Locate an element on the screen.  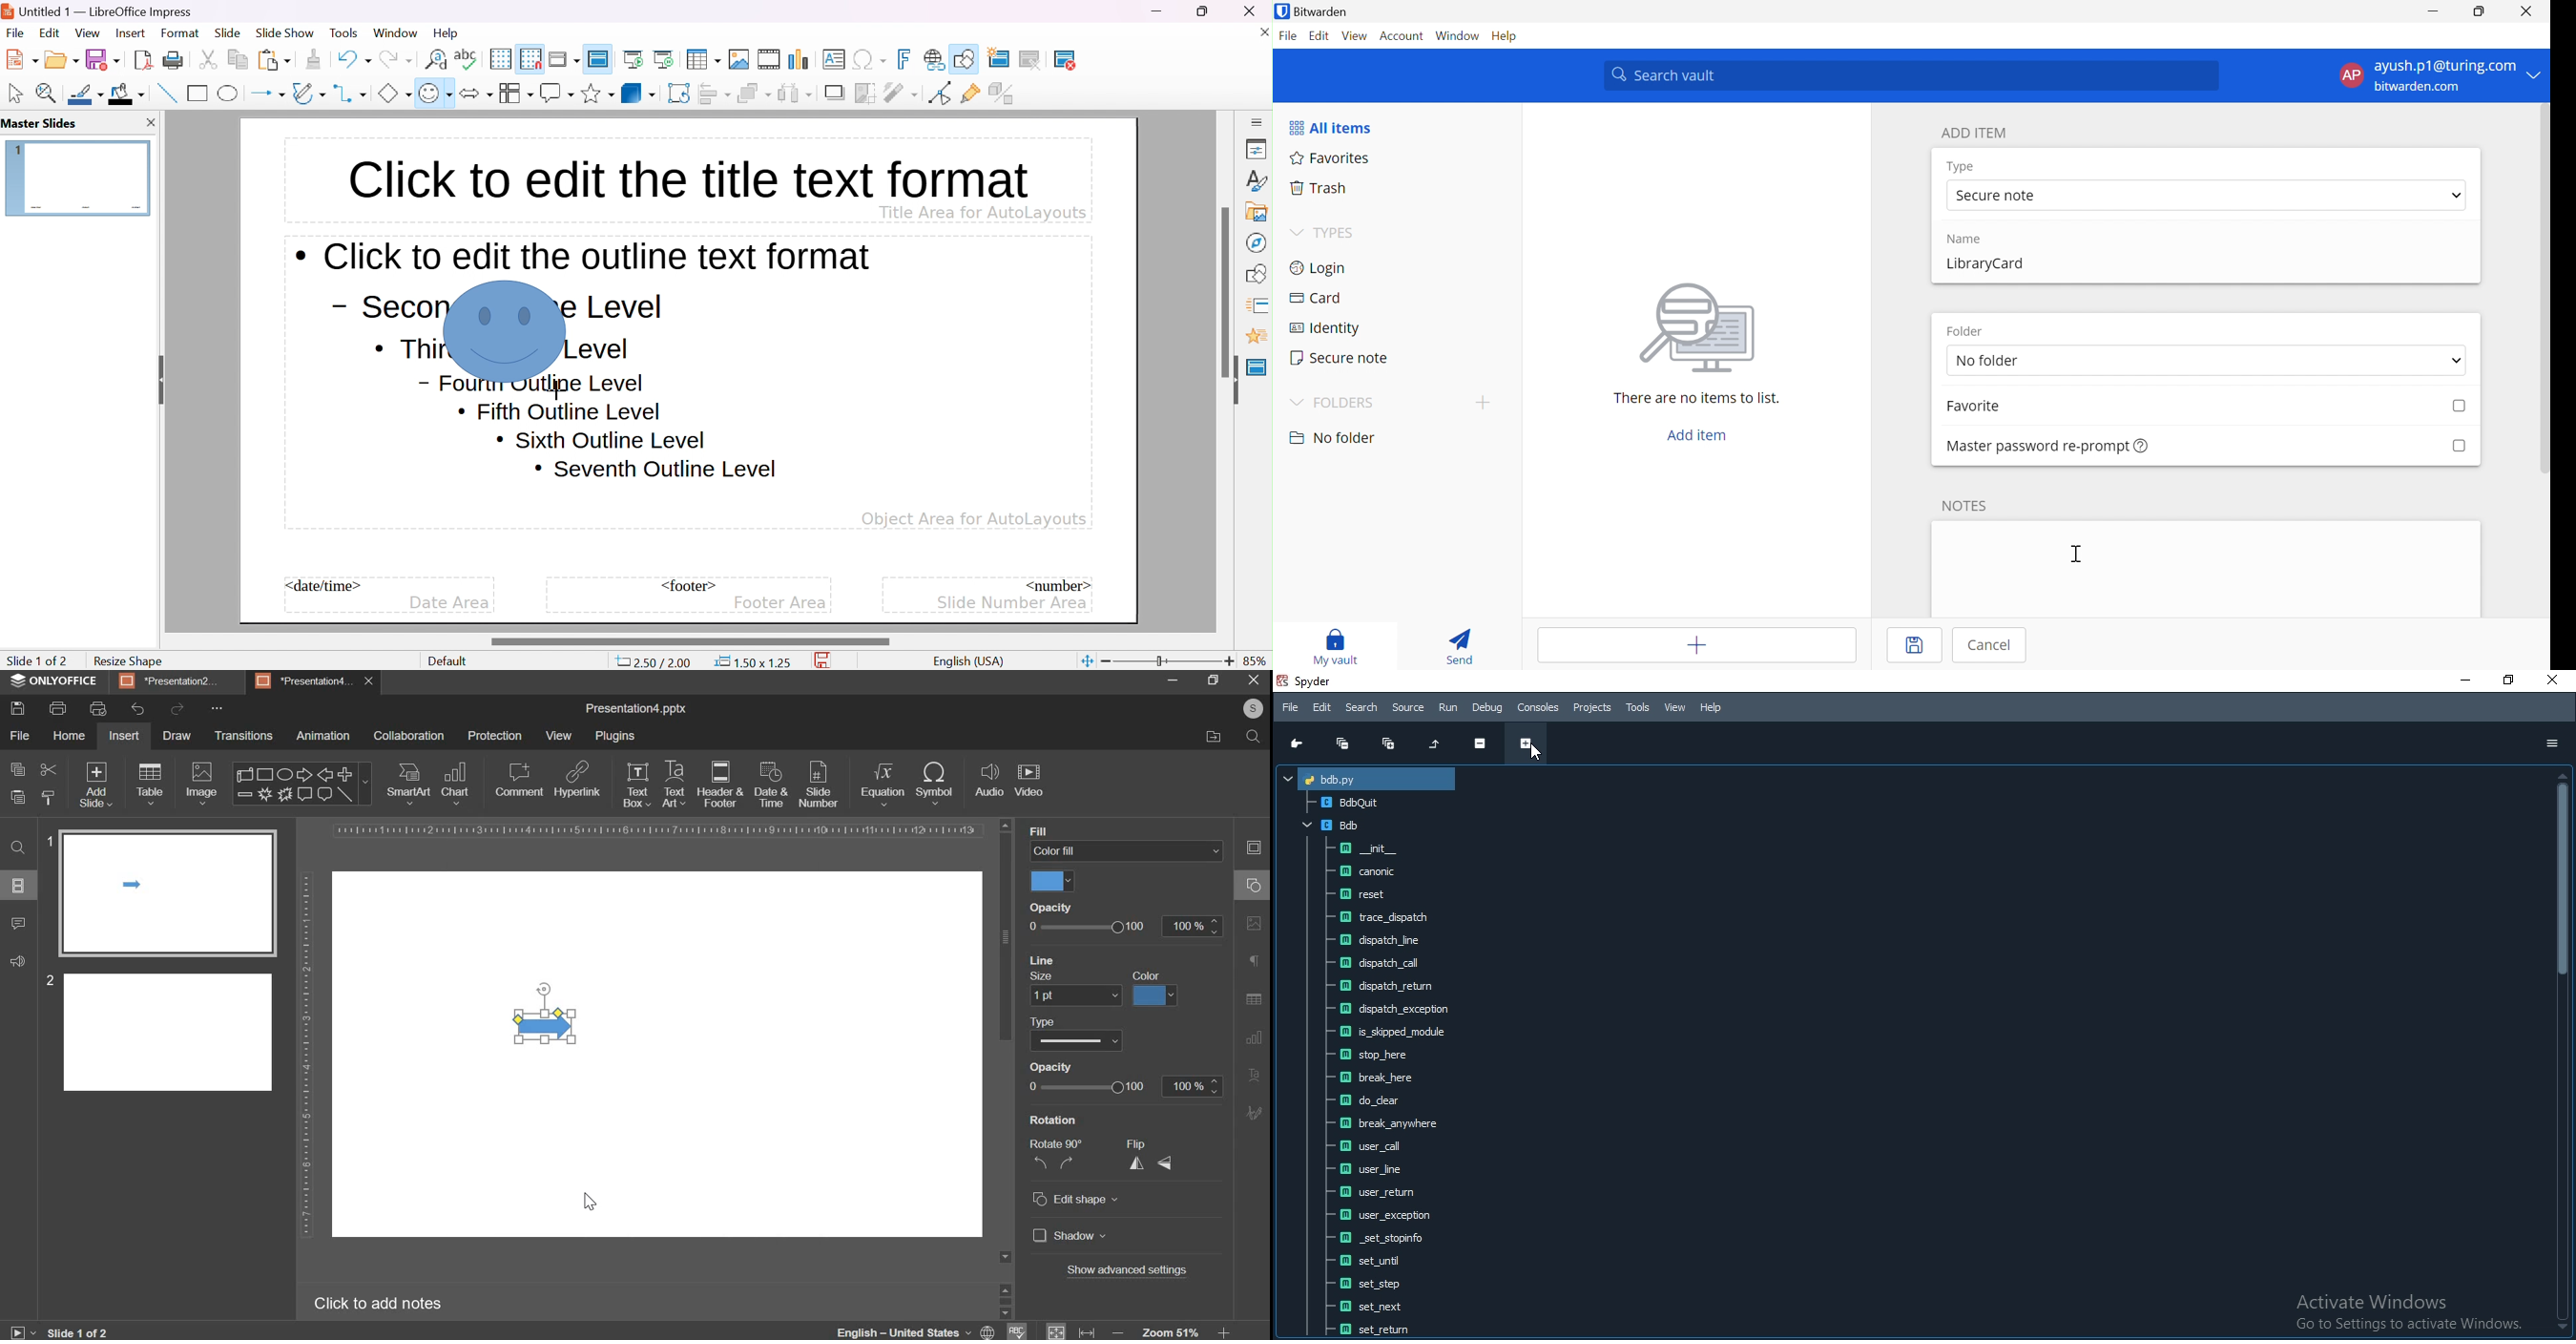
Rotation is located at coordinates (1057, 1121).